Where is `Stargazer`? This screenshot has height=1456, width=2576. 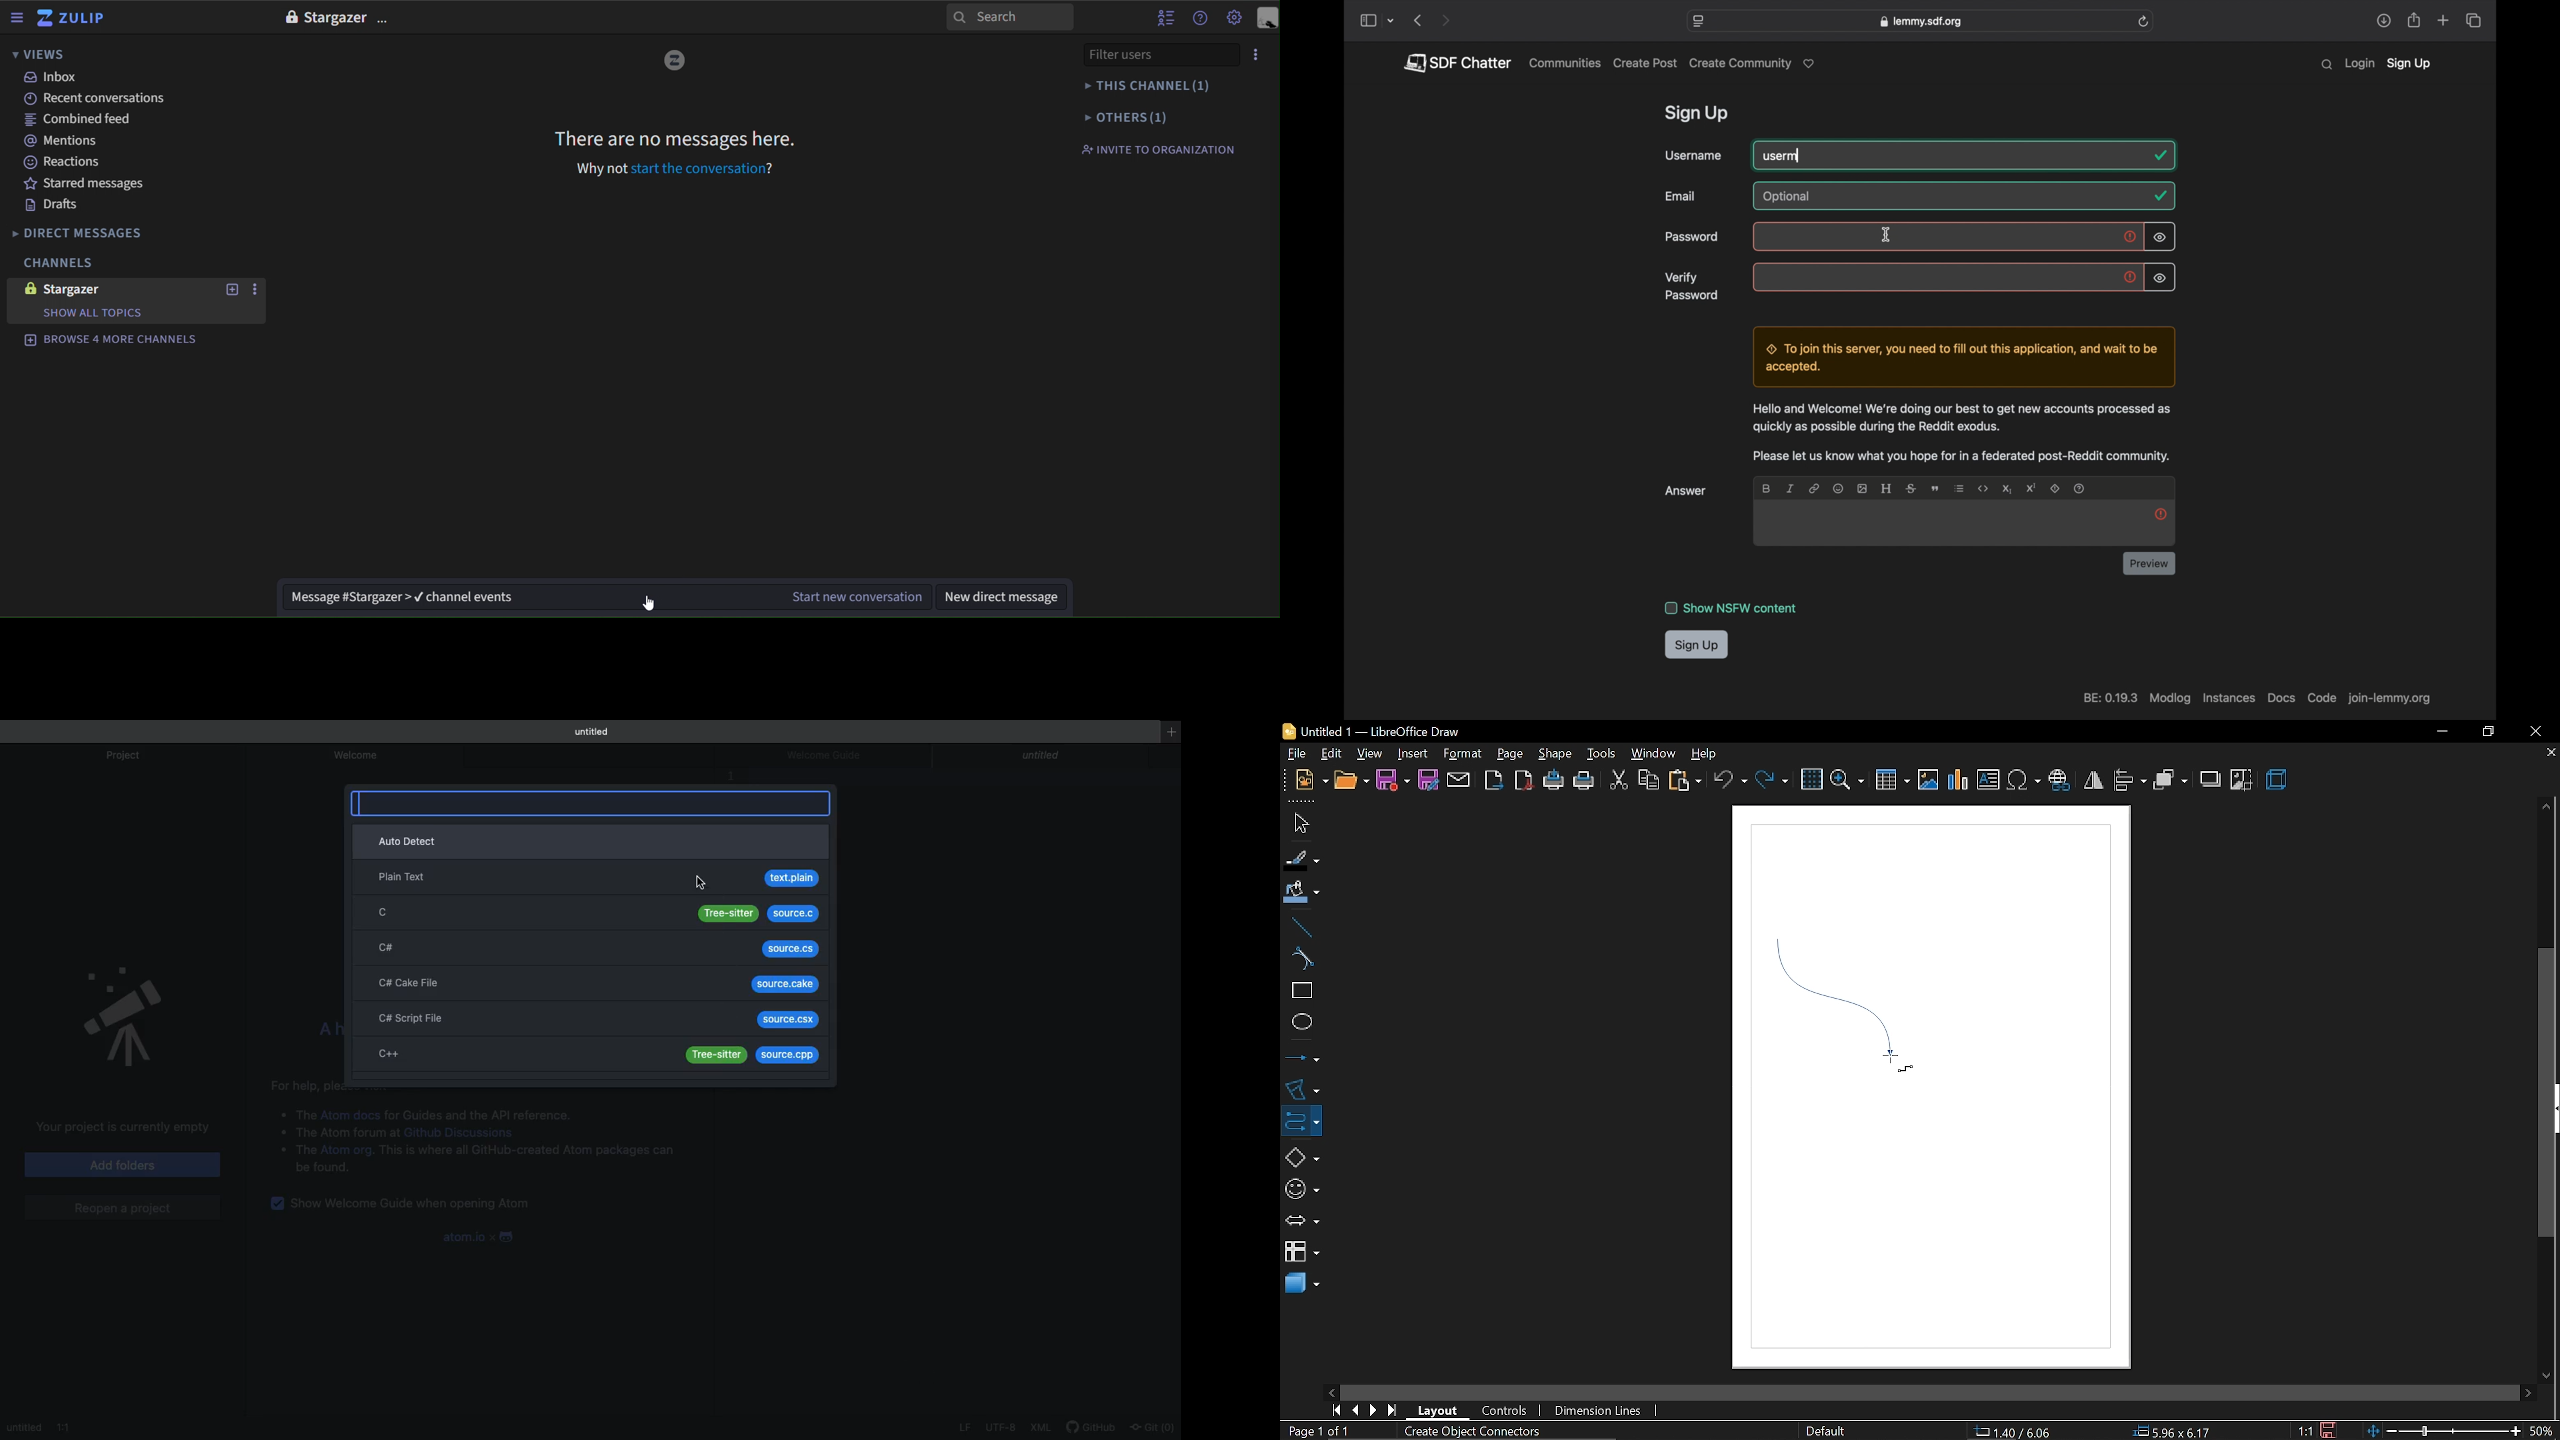 Stargazer is located at coordinates (335, 18).